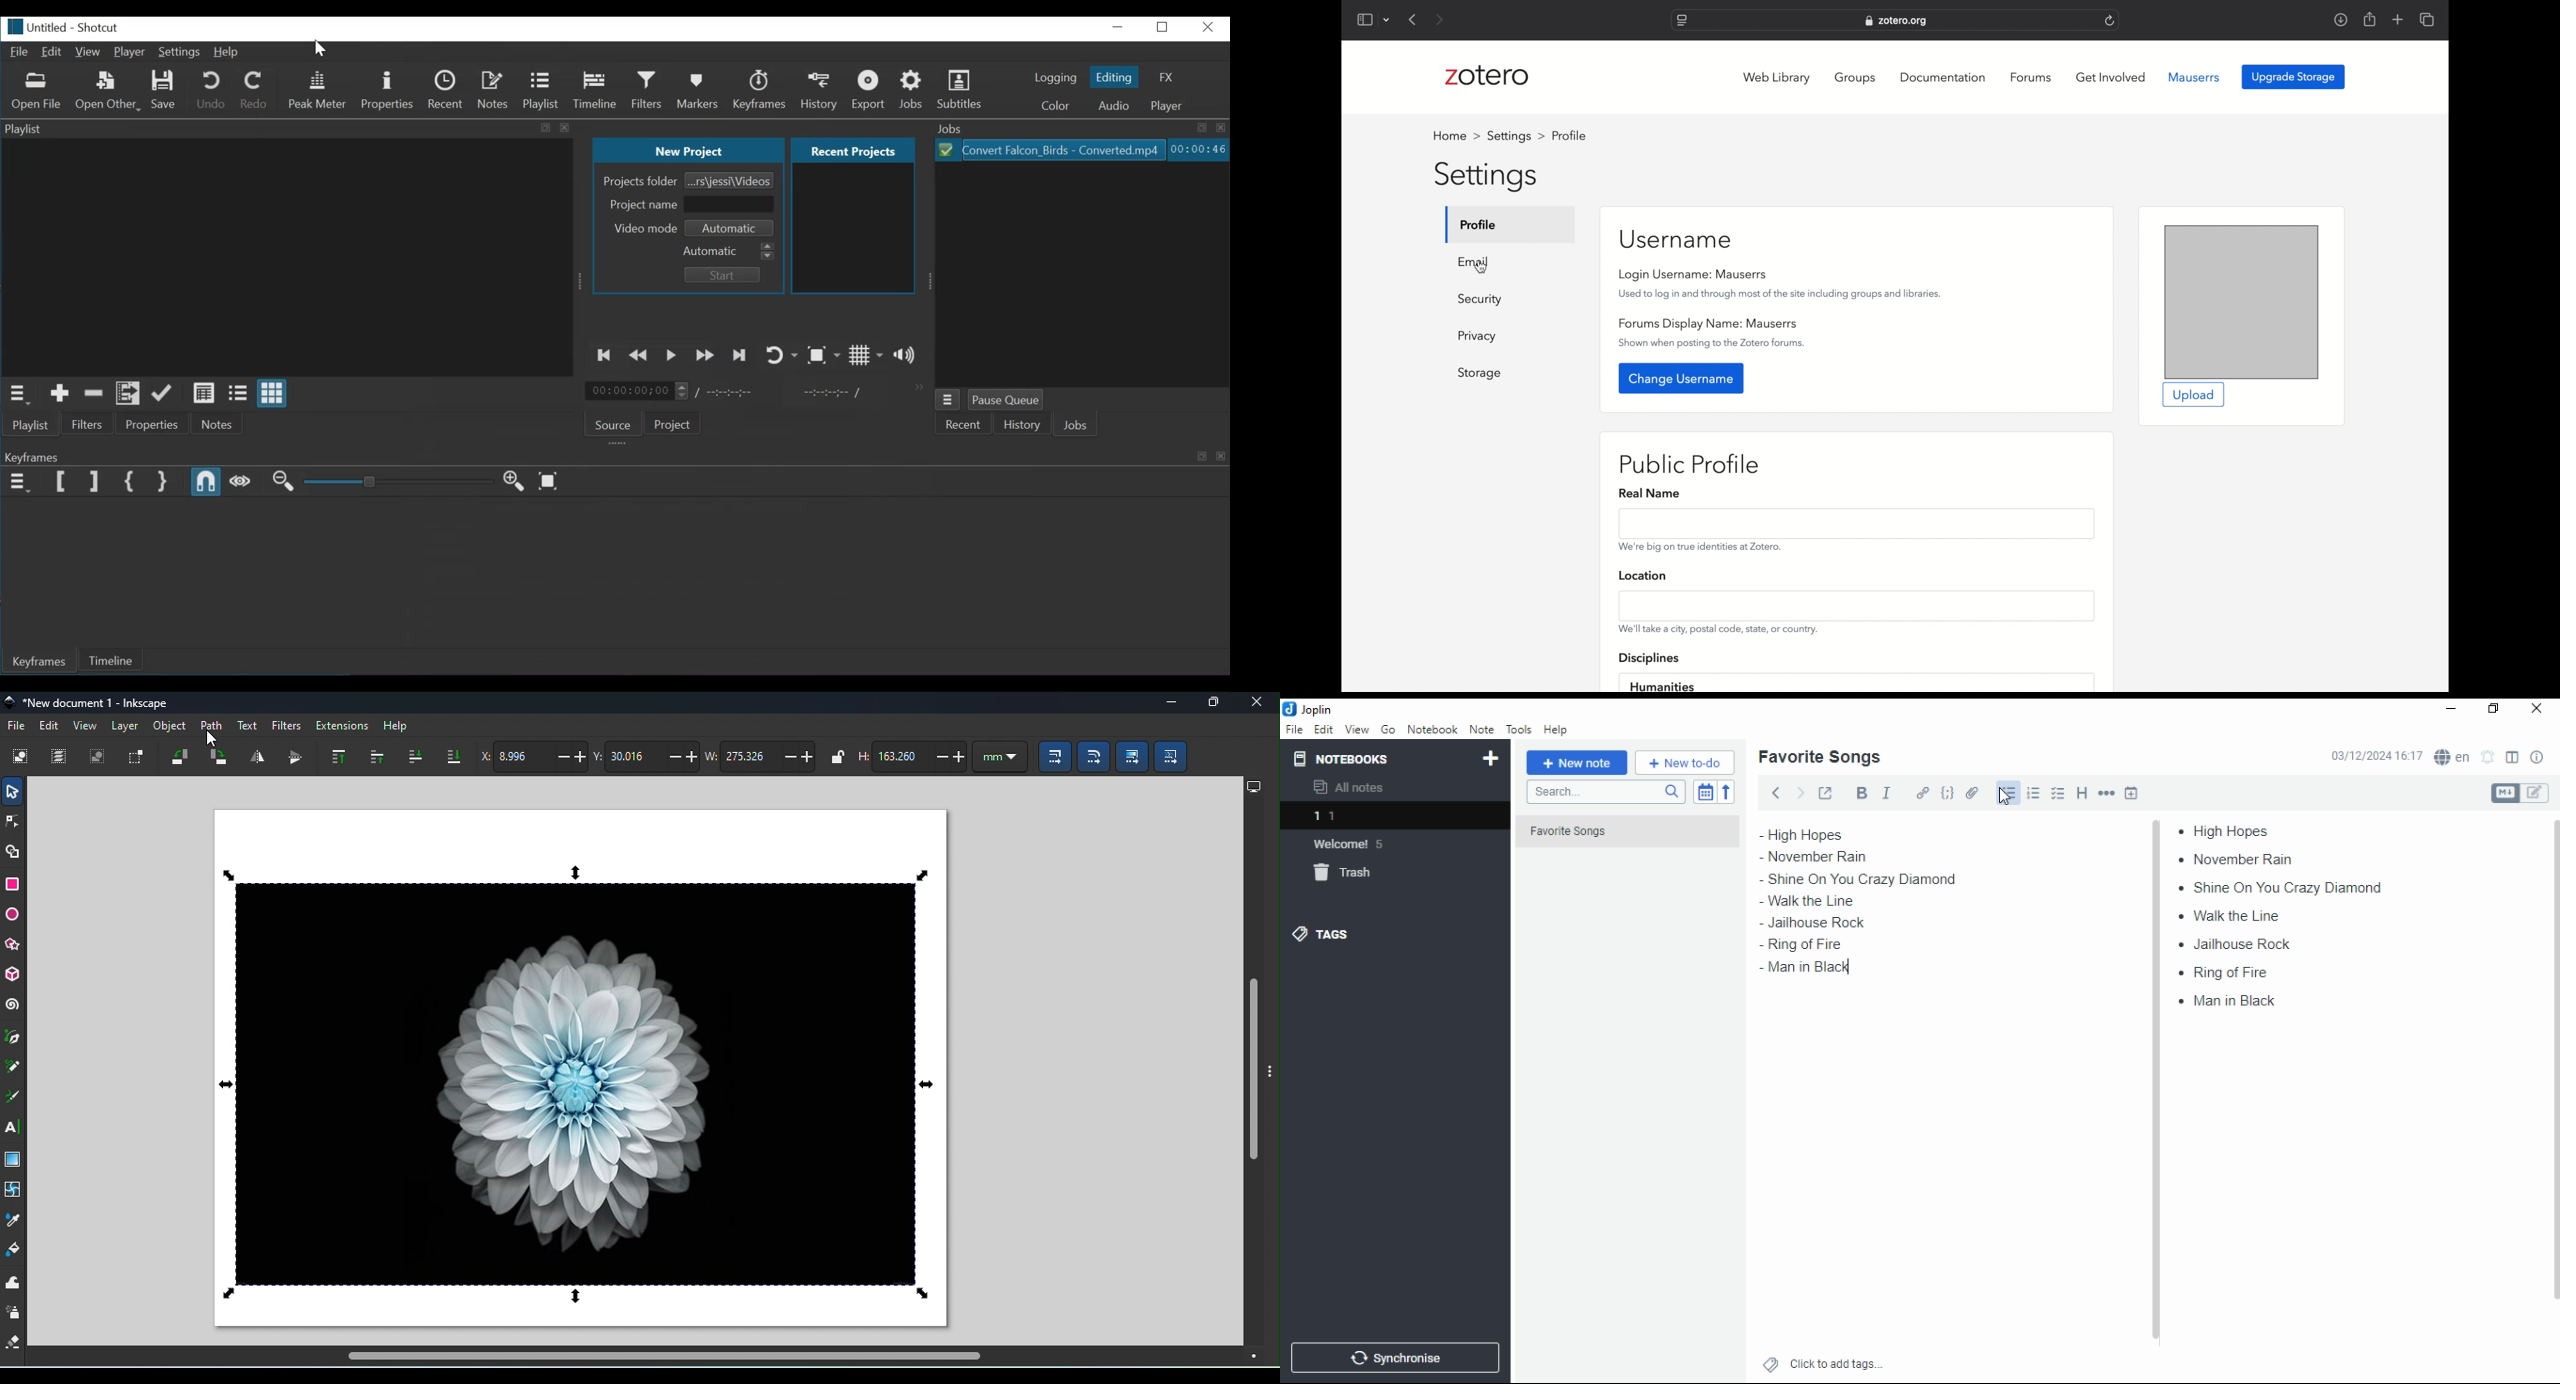 This screenshot has width=2576, height=1400. I want to click on Snap, so click(206, 482).